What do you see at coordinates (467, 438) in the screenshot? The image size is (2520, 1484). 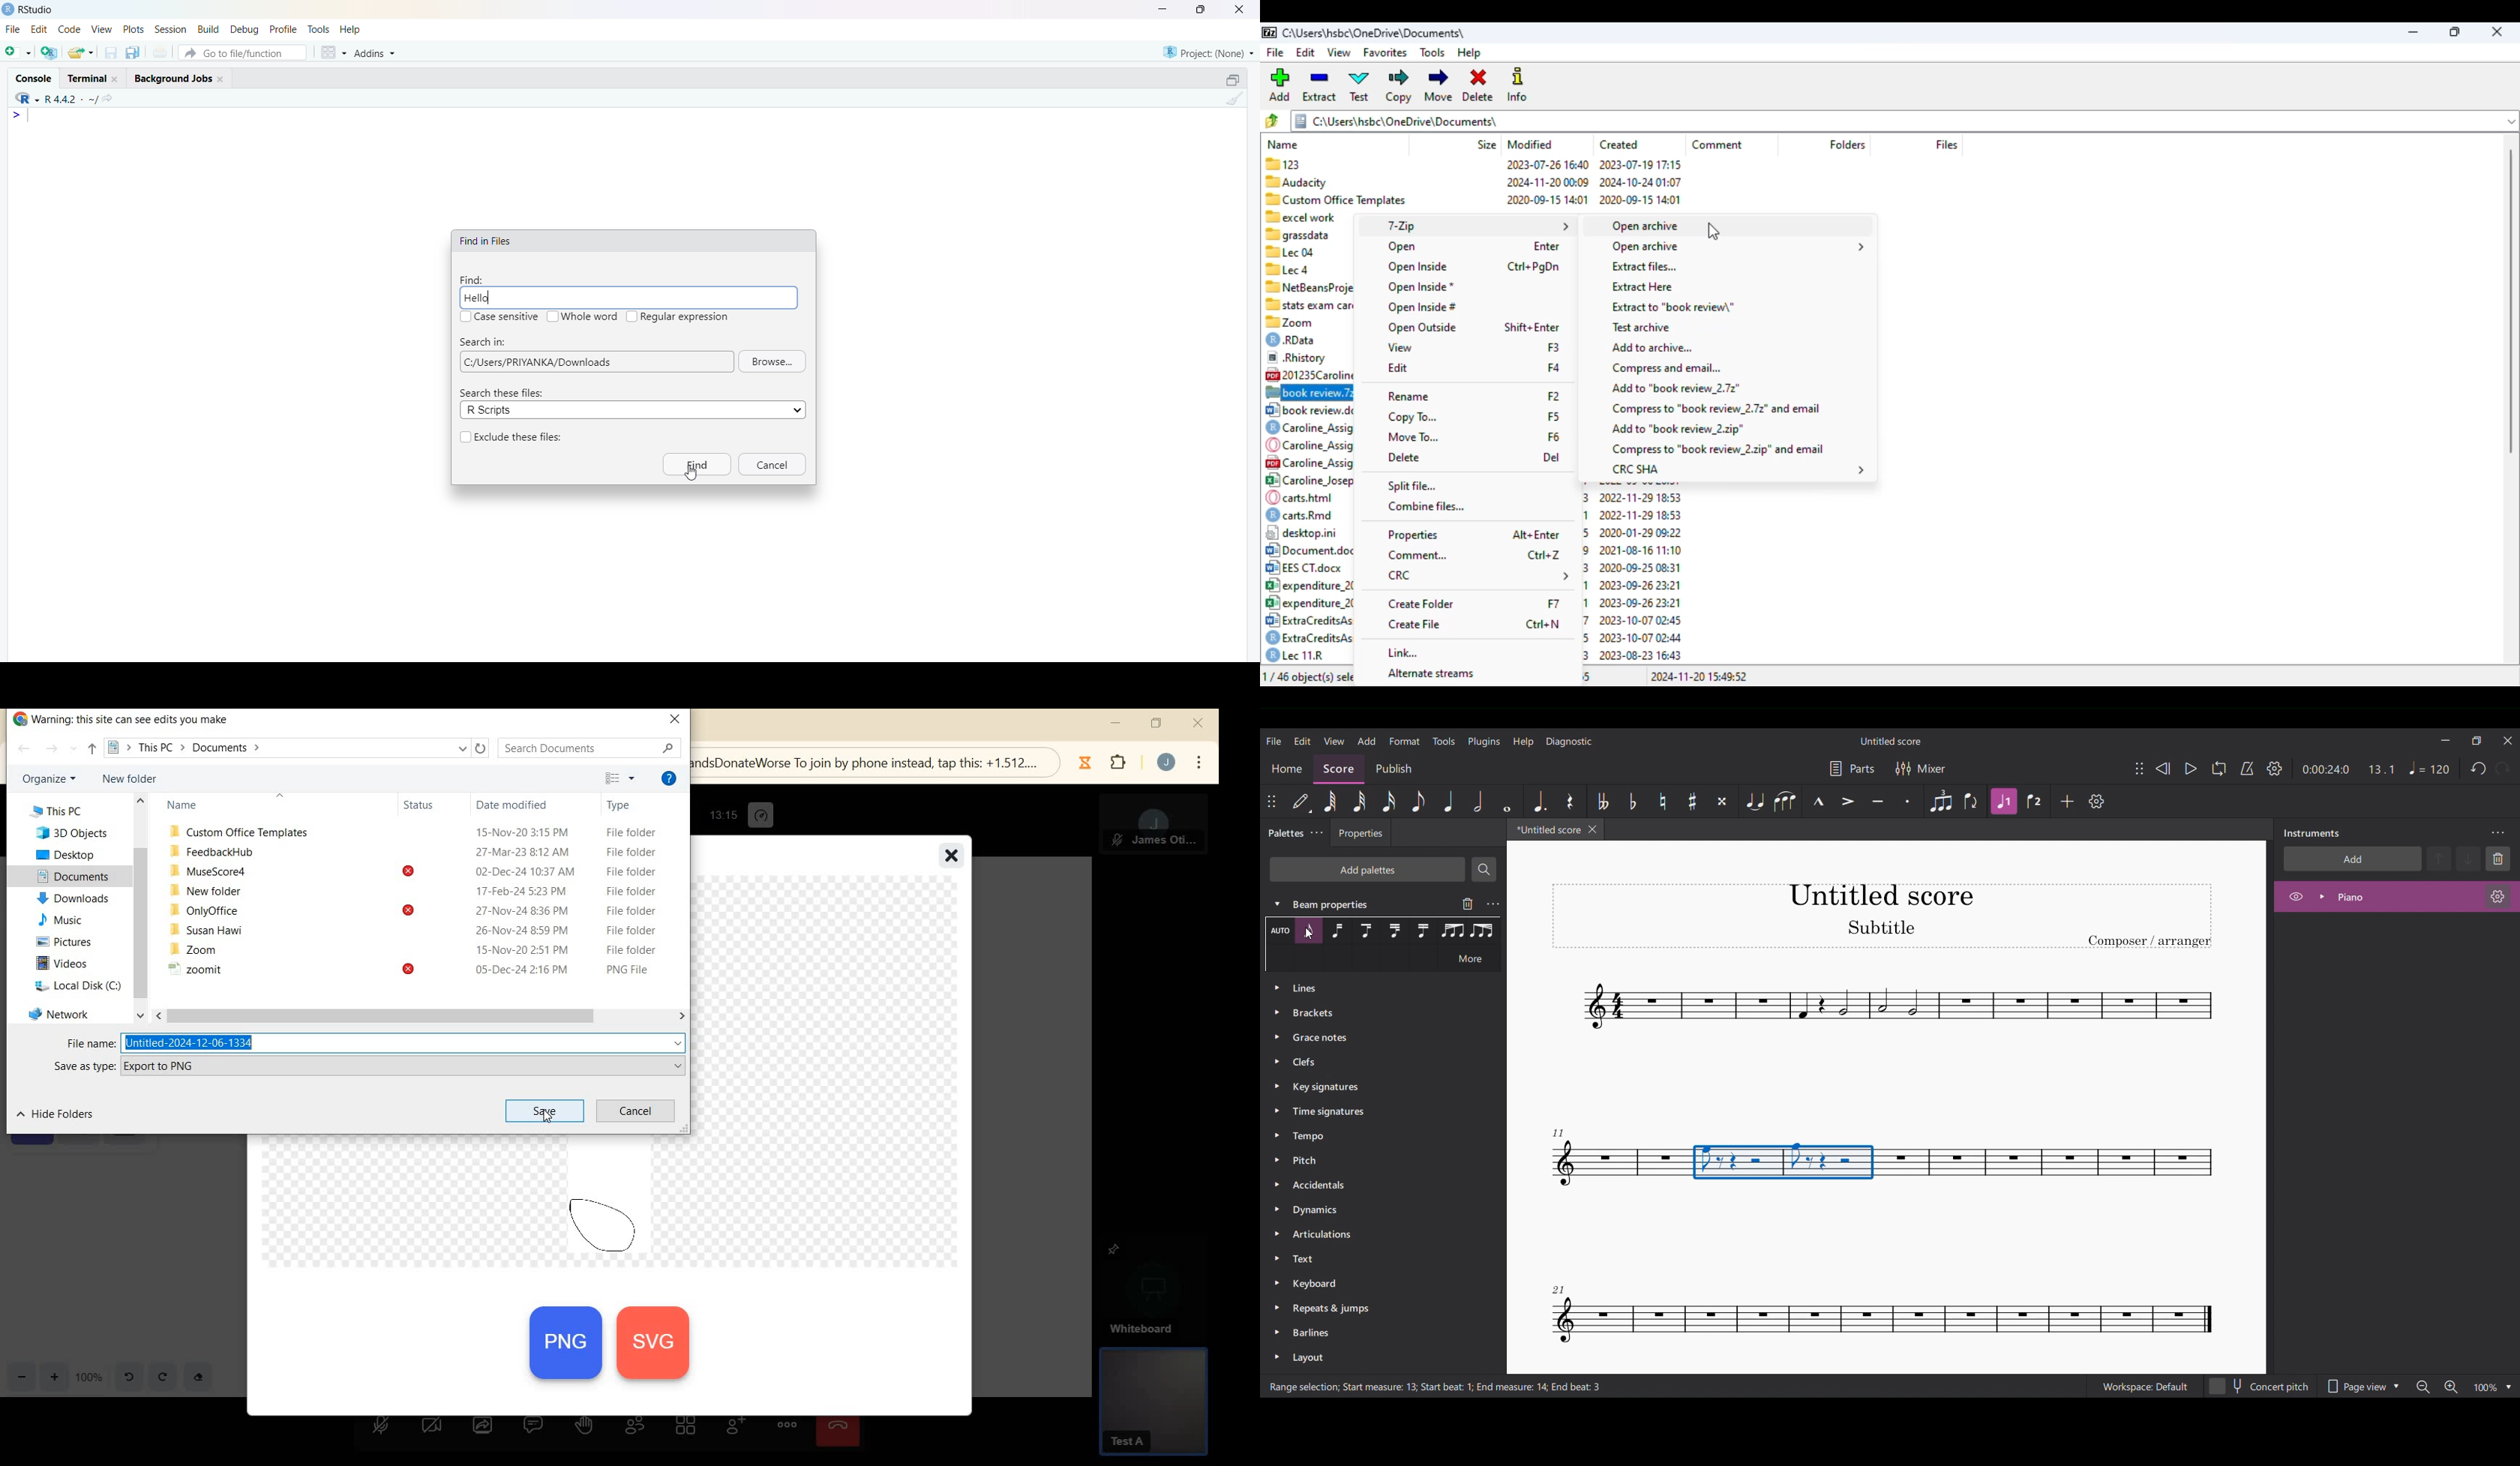 I see `checkbox` at bounding box center [467, 438].